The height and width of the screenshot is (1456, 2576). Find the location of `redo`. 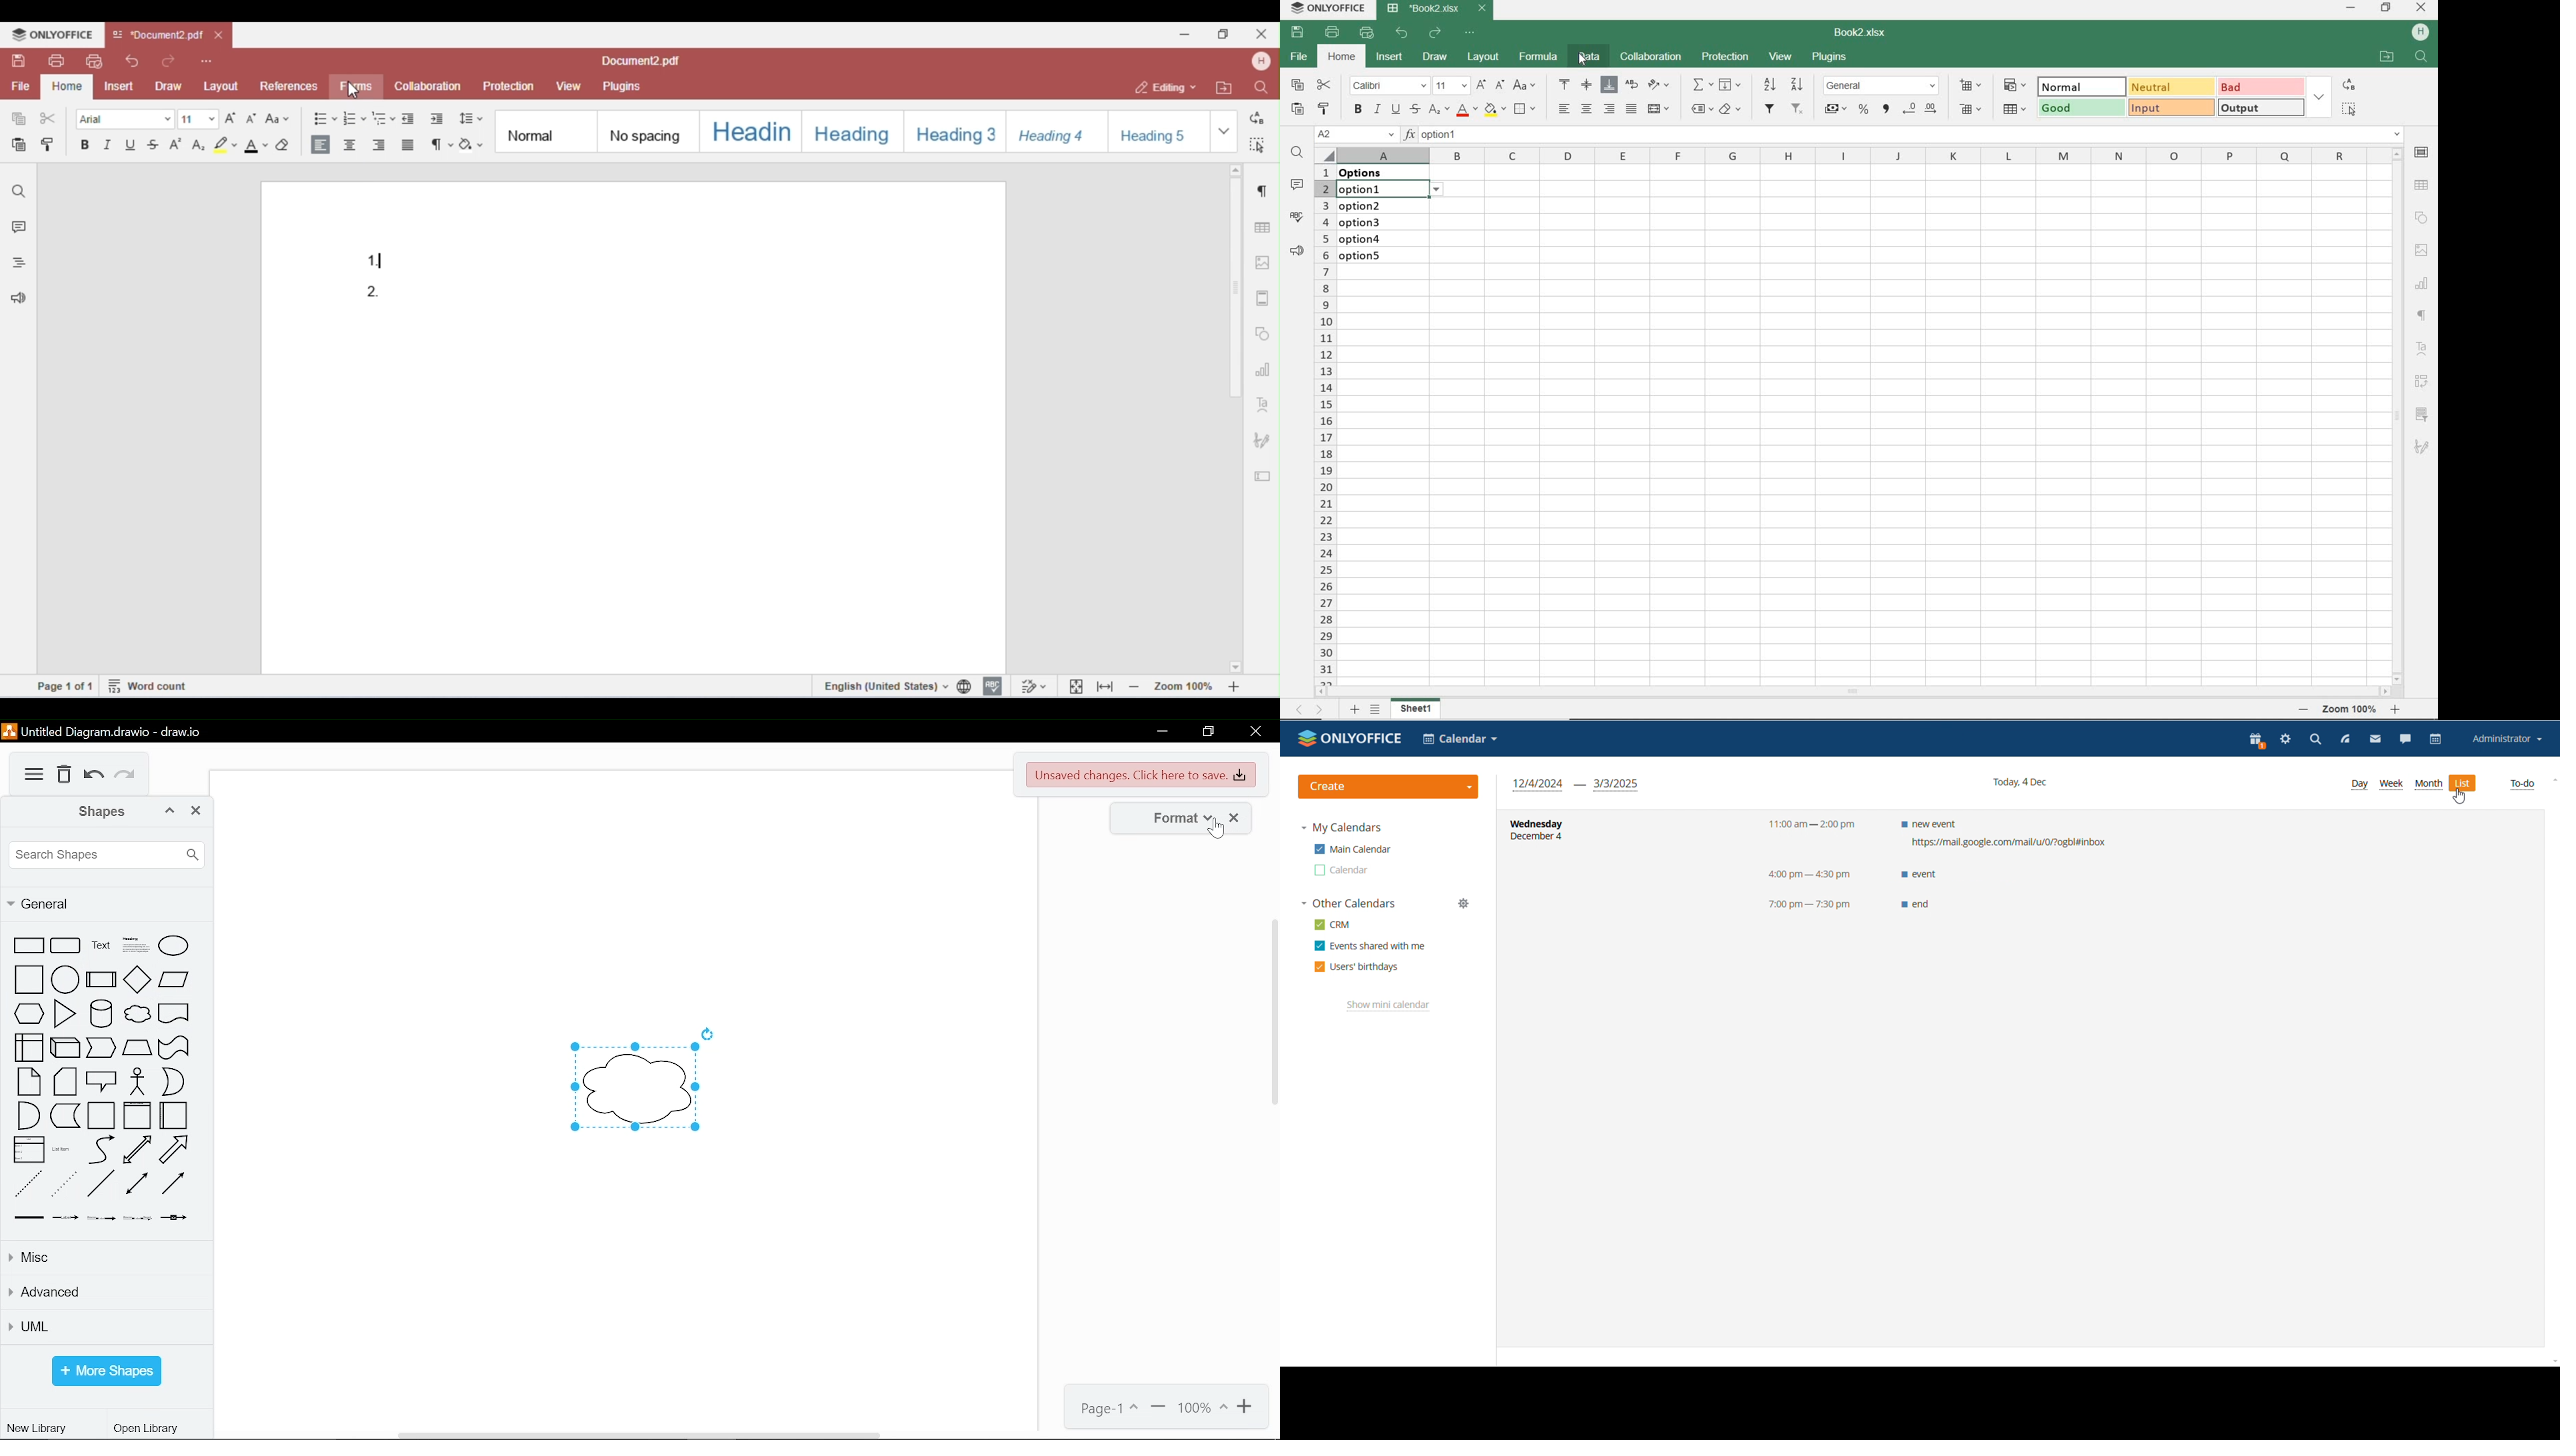

redo is located at coordinates (126, 777).